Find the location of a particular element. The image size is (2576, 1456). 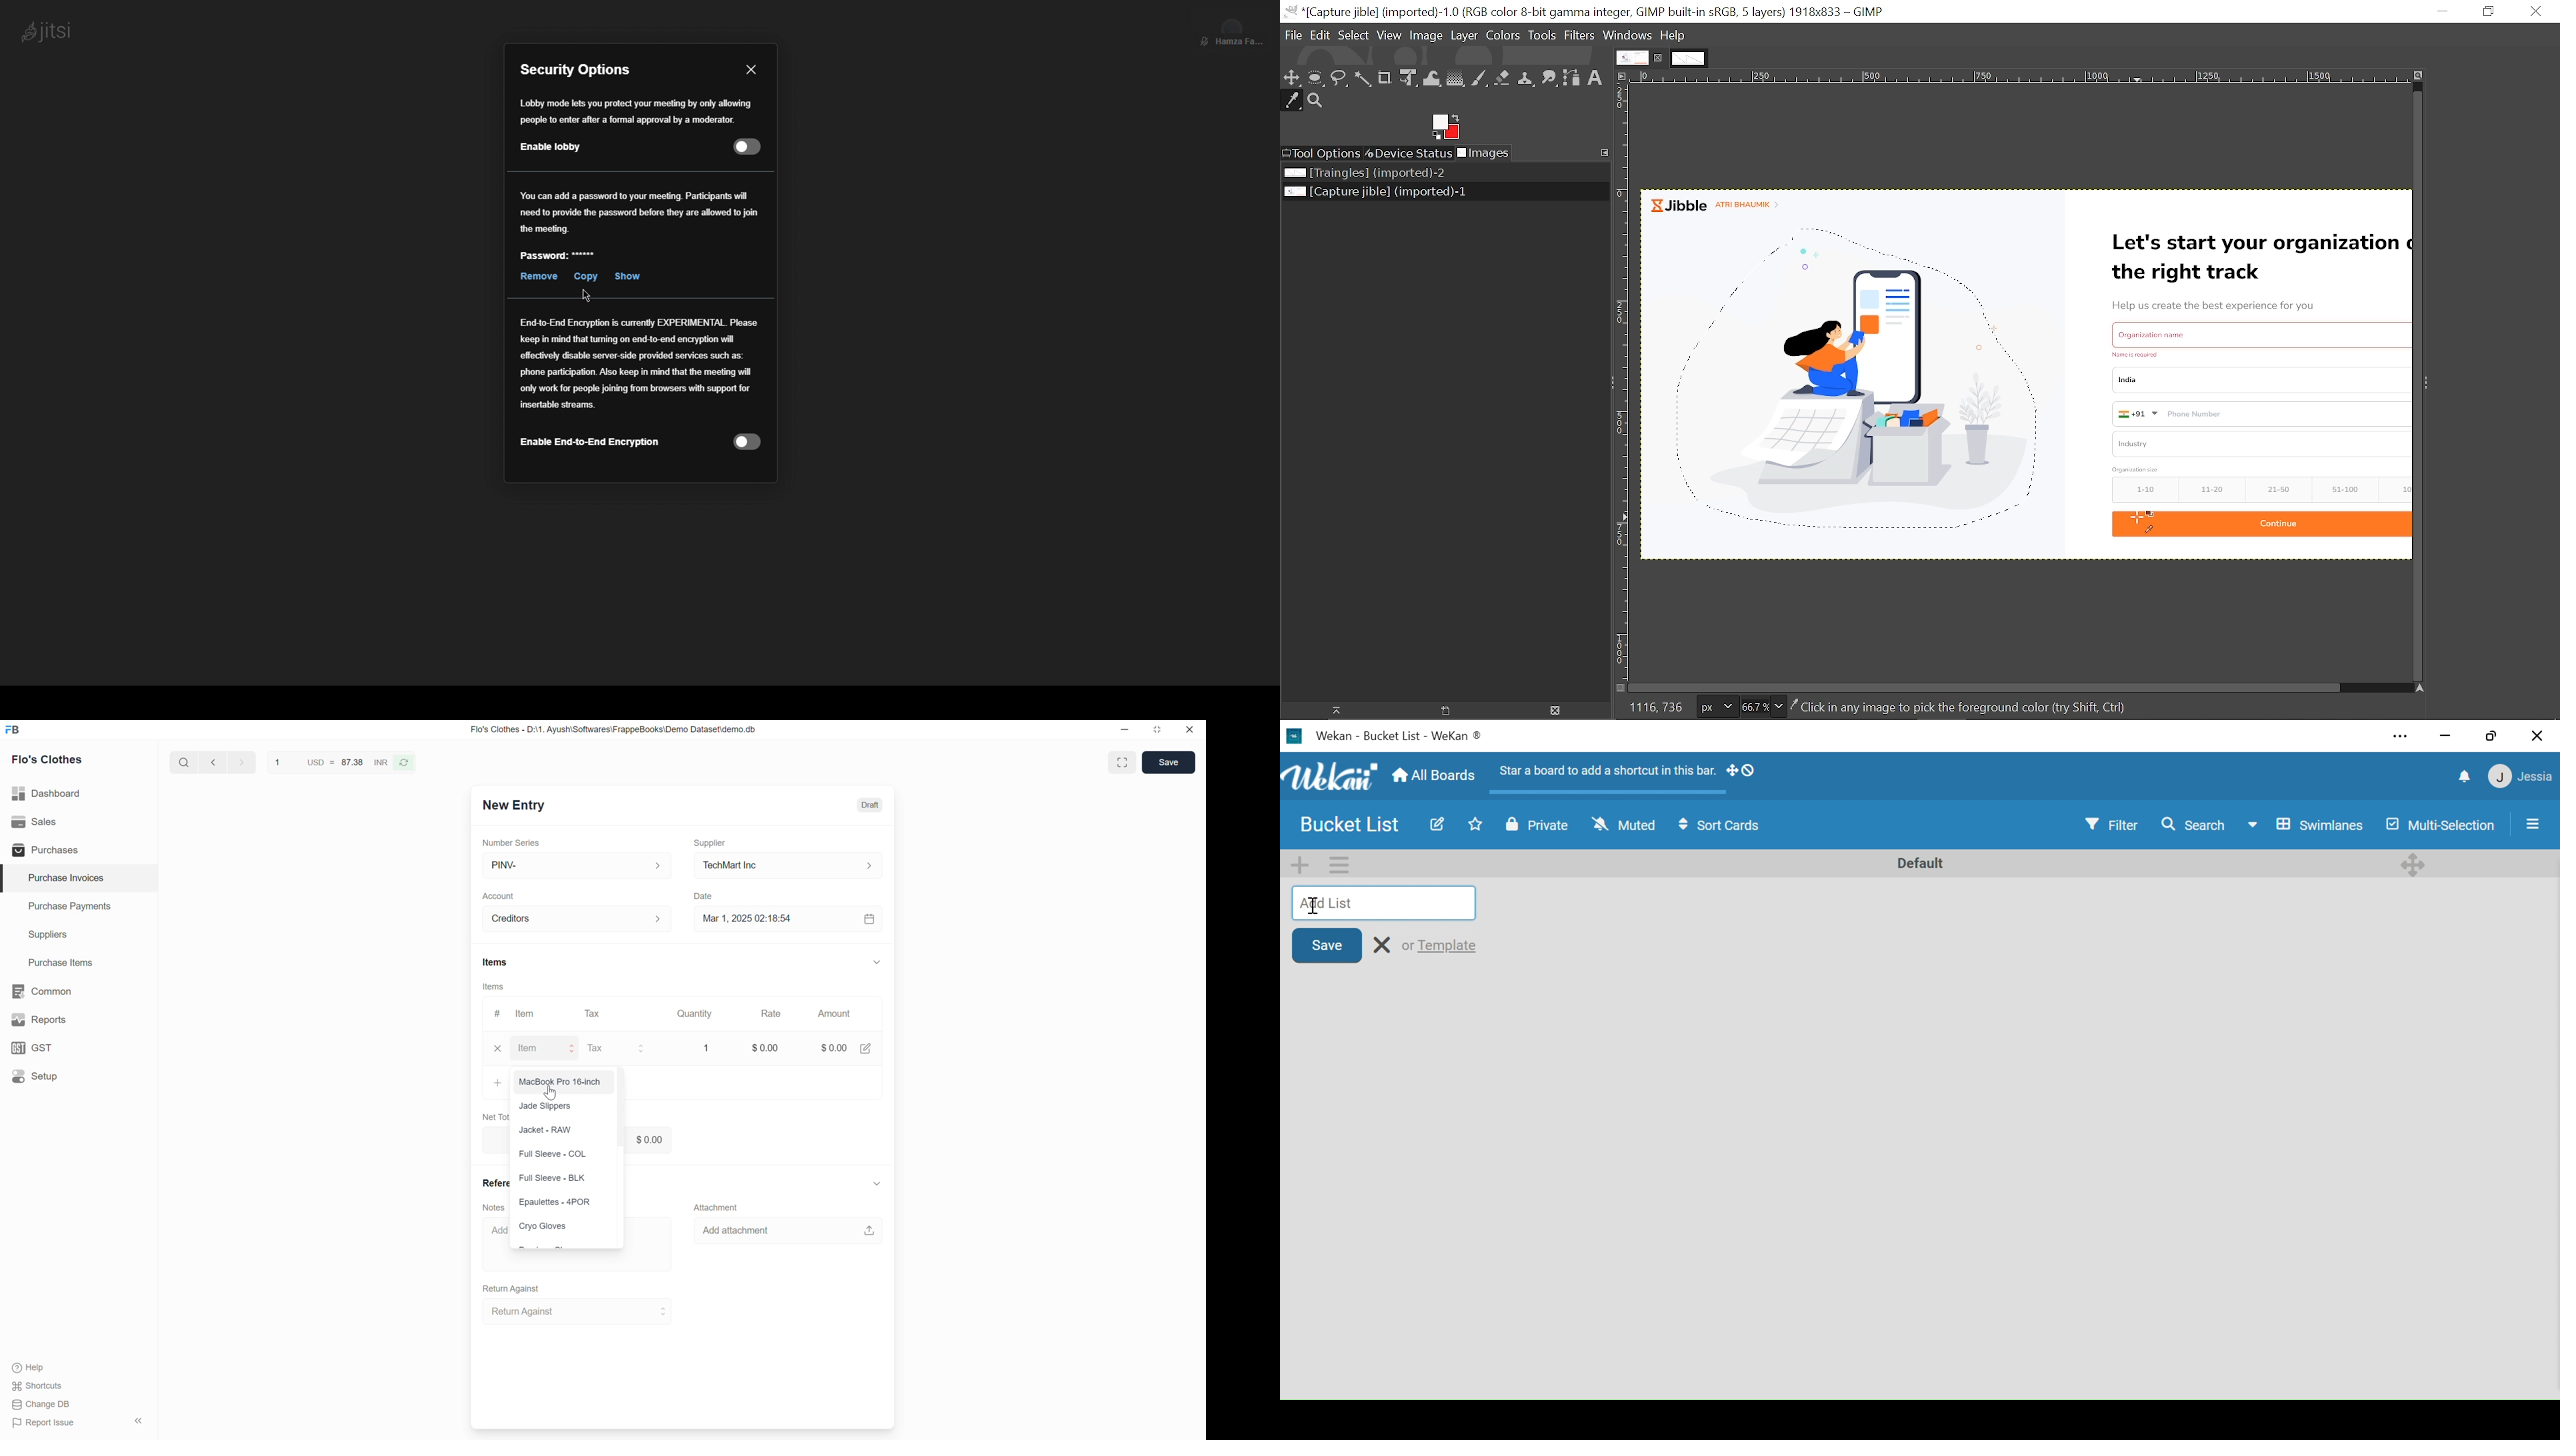

Return Against is located at coordinates (578, 1311).